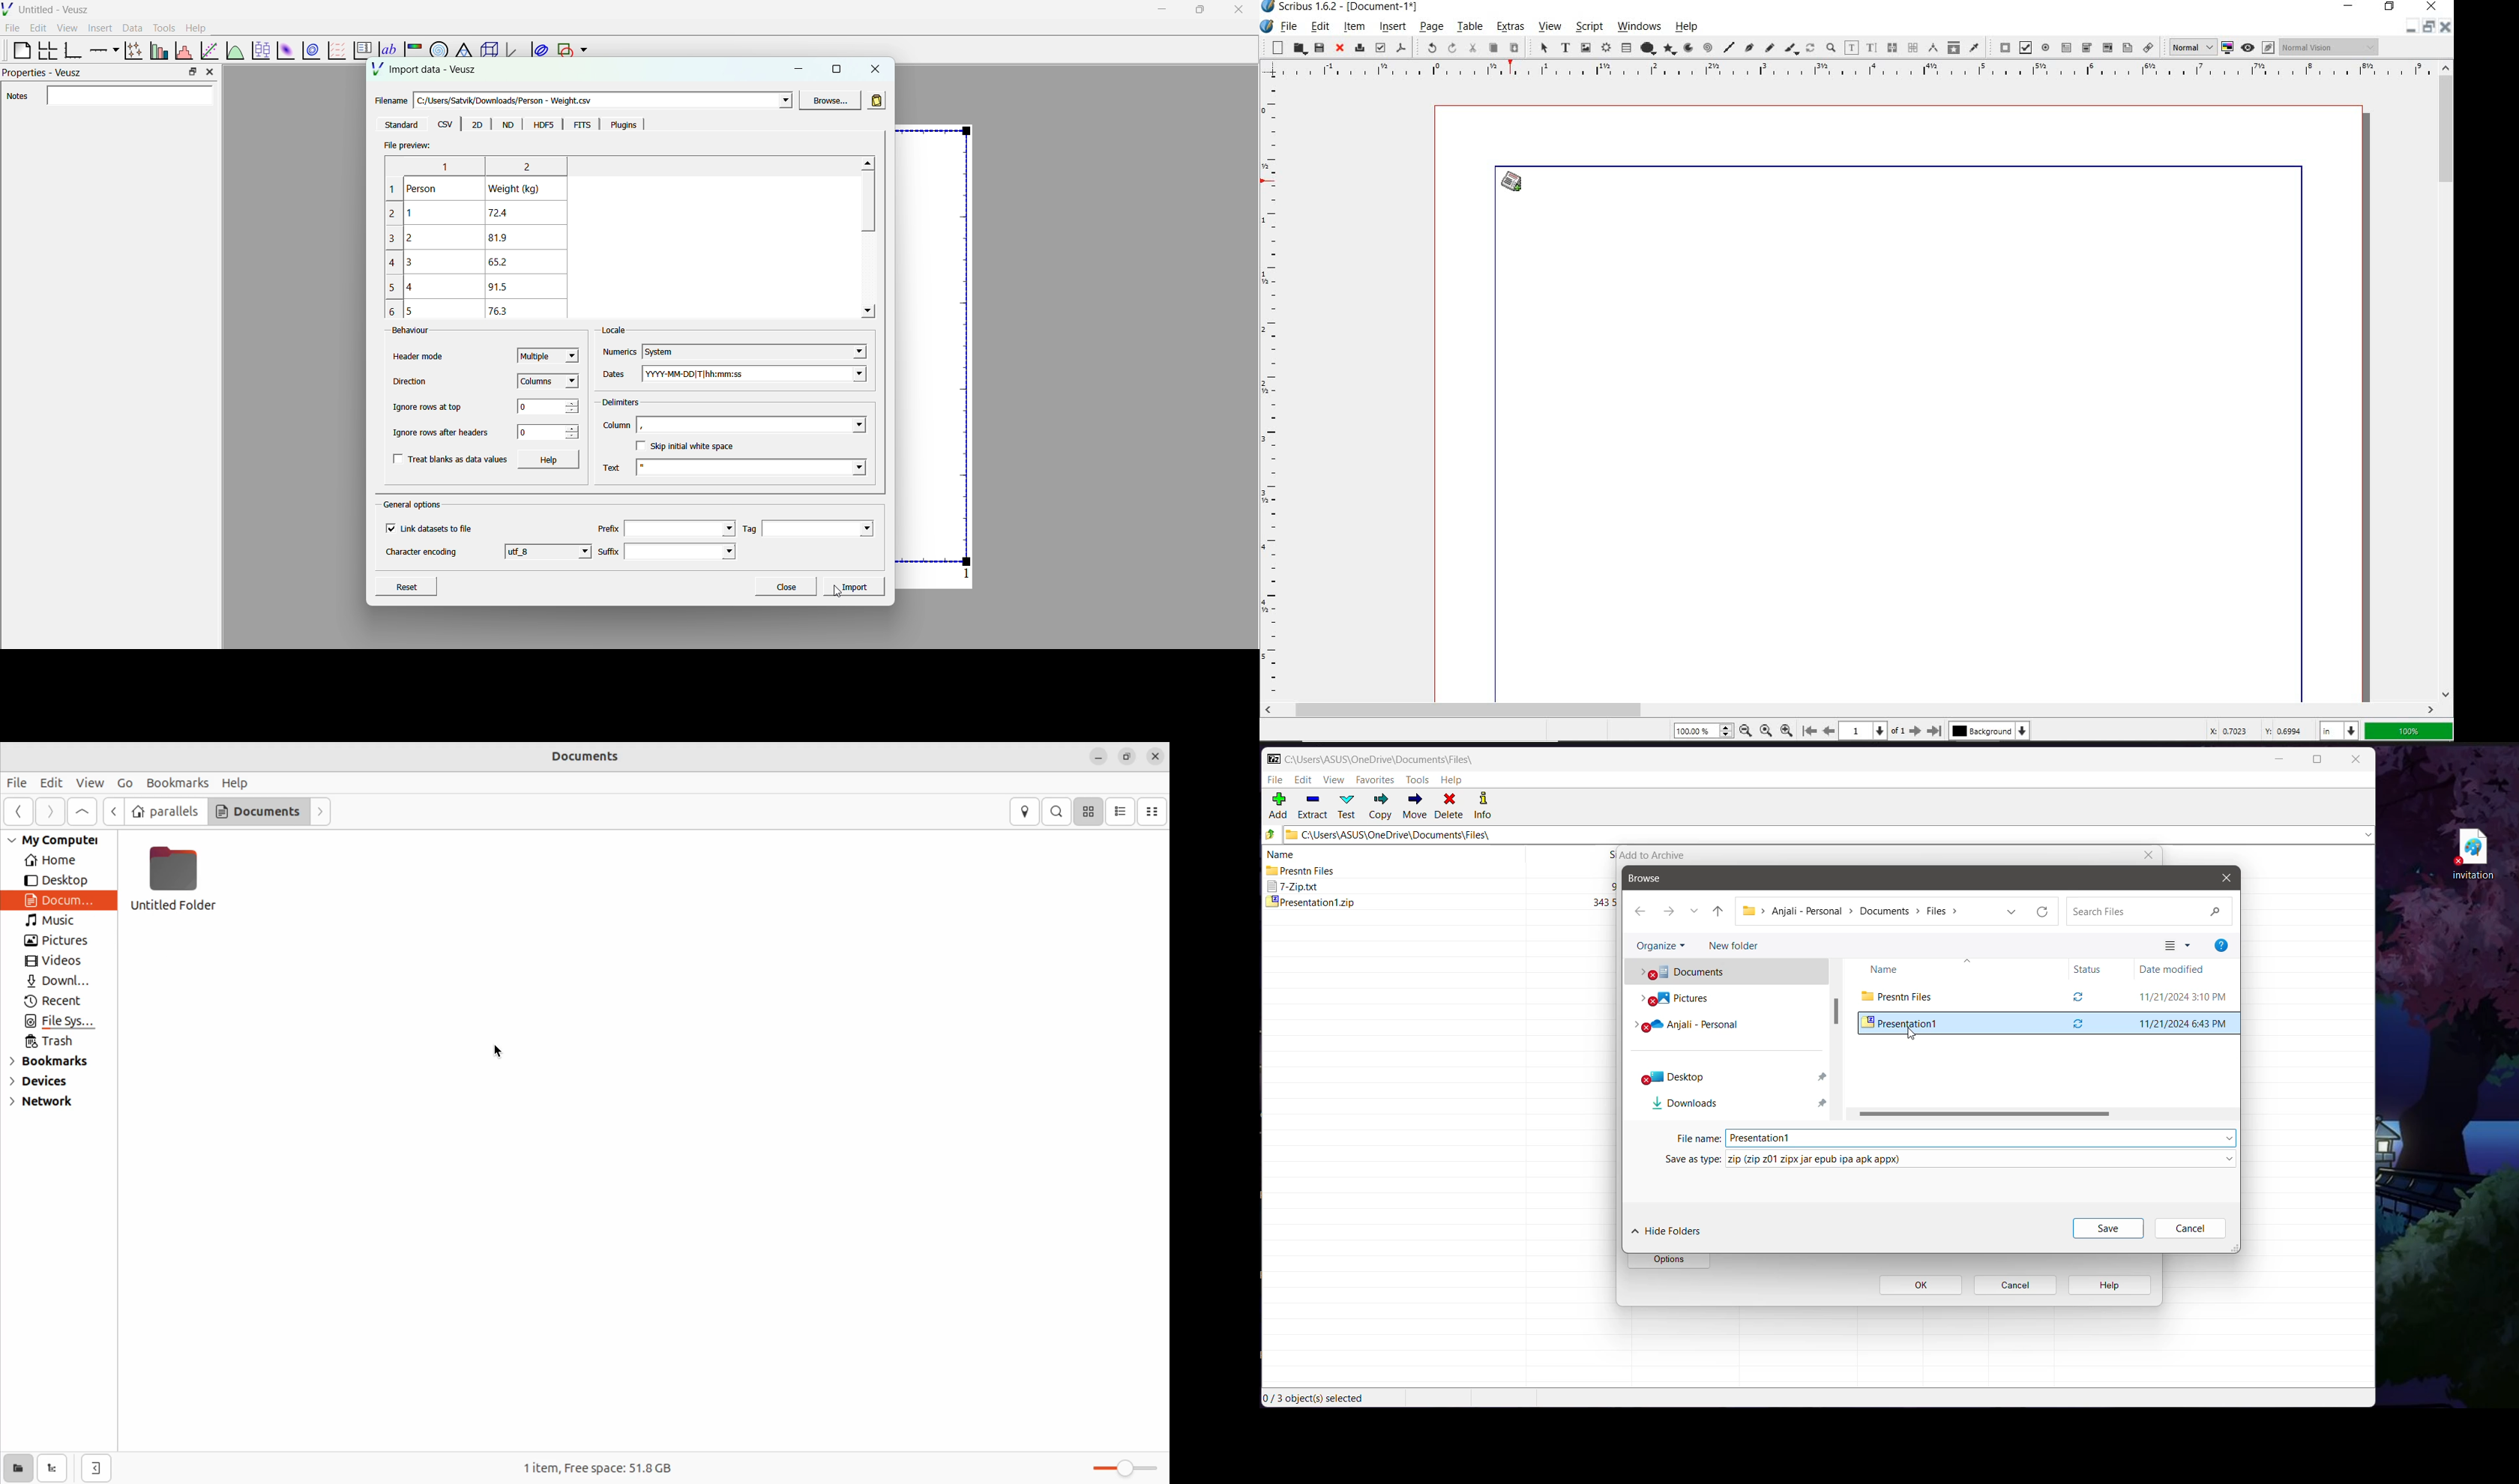 This screenshot has width=2520, height=1484. I want to click on rotate item, so click(1810, 47).